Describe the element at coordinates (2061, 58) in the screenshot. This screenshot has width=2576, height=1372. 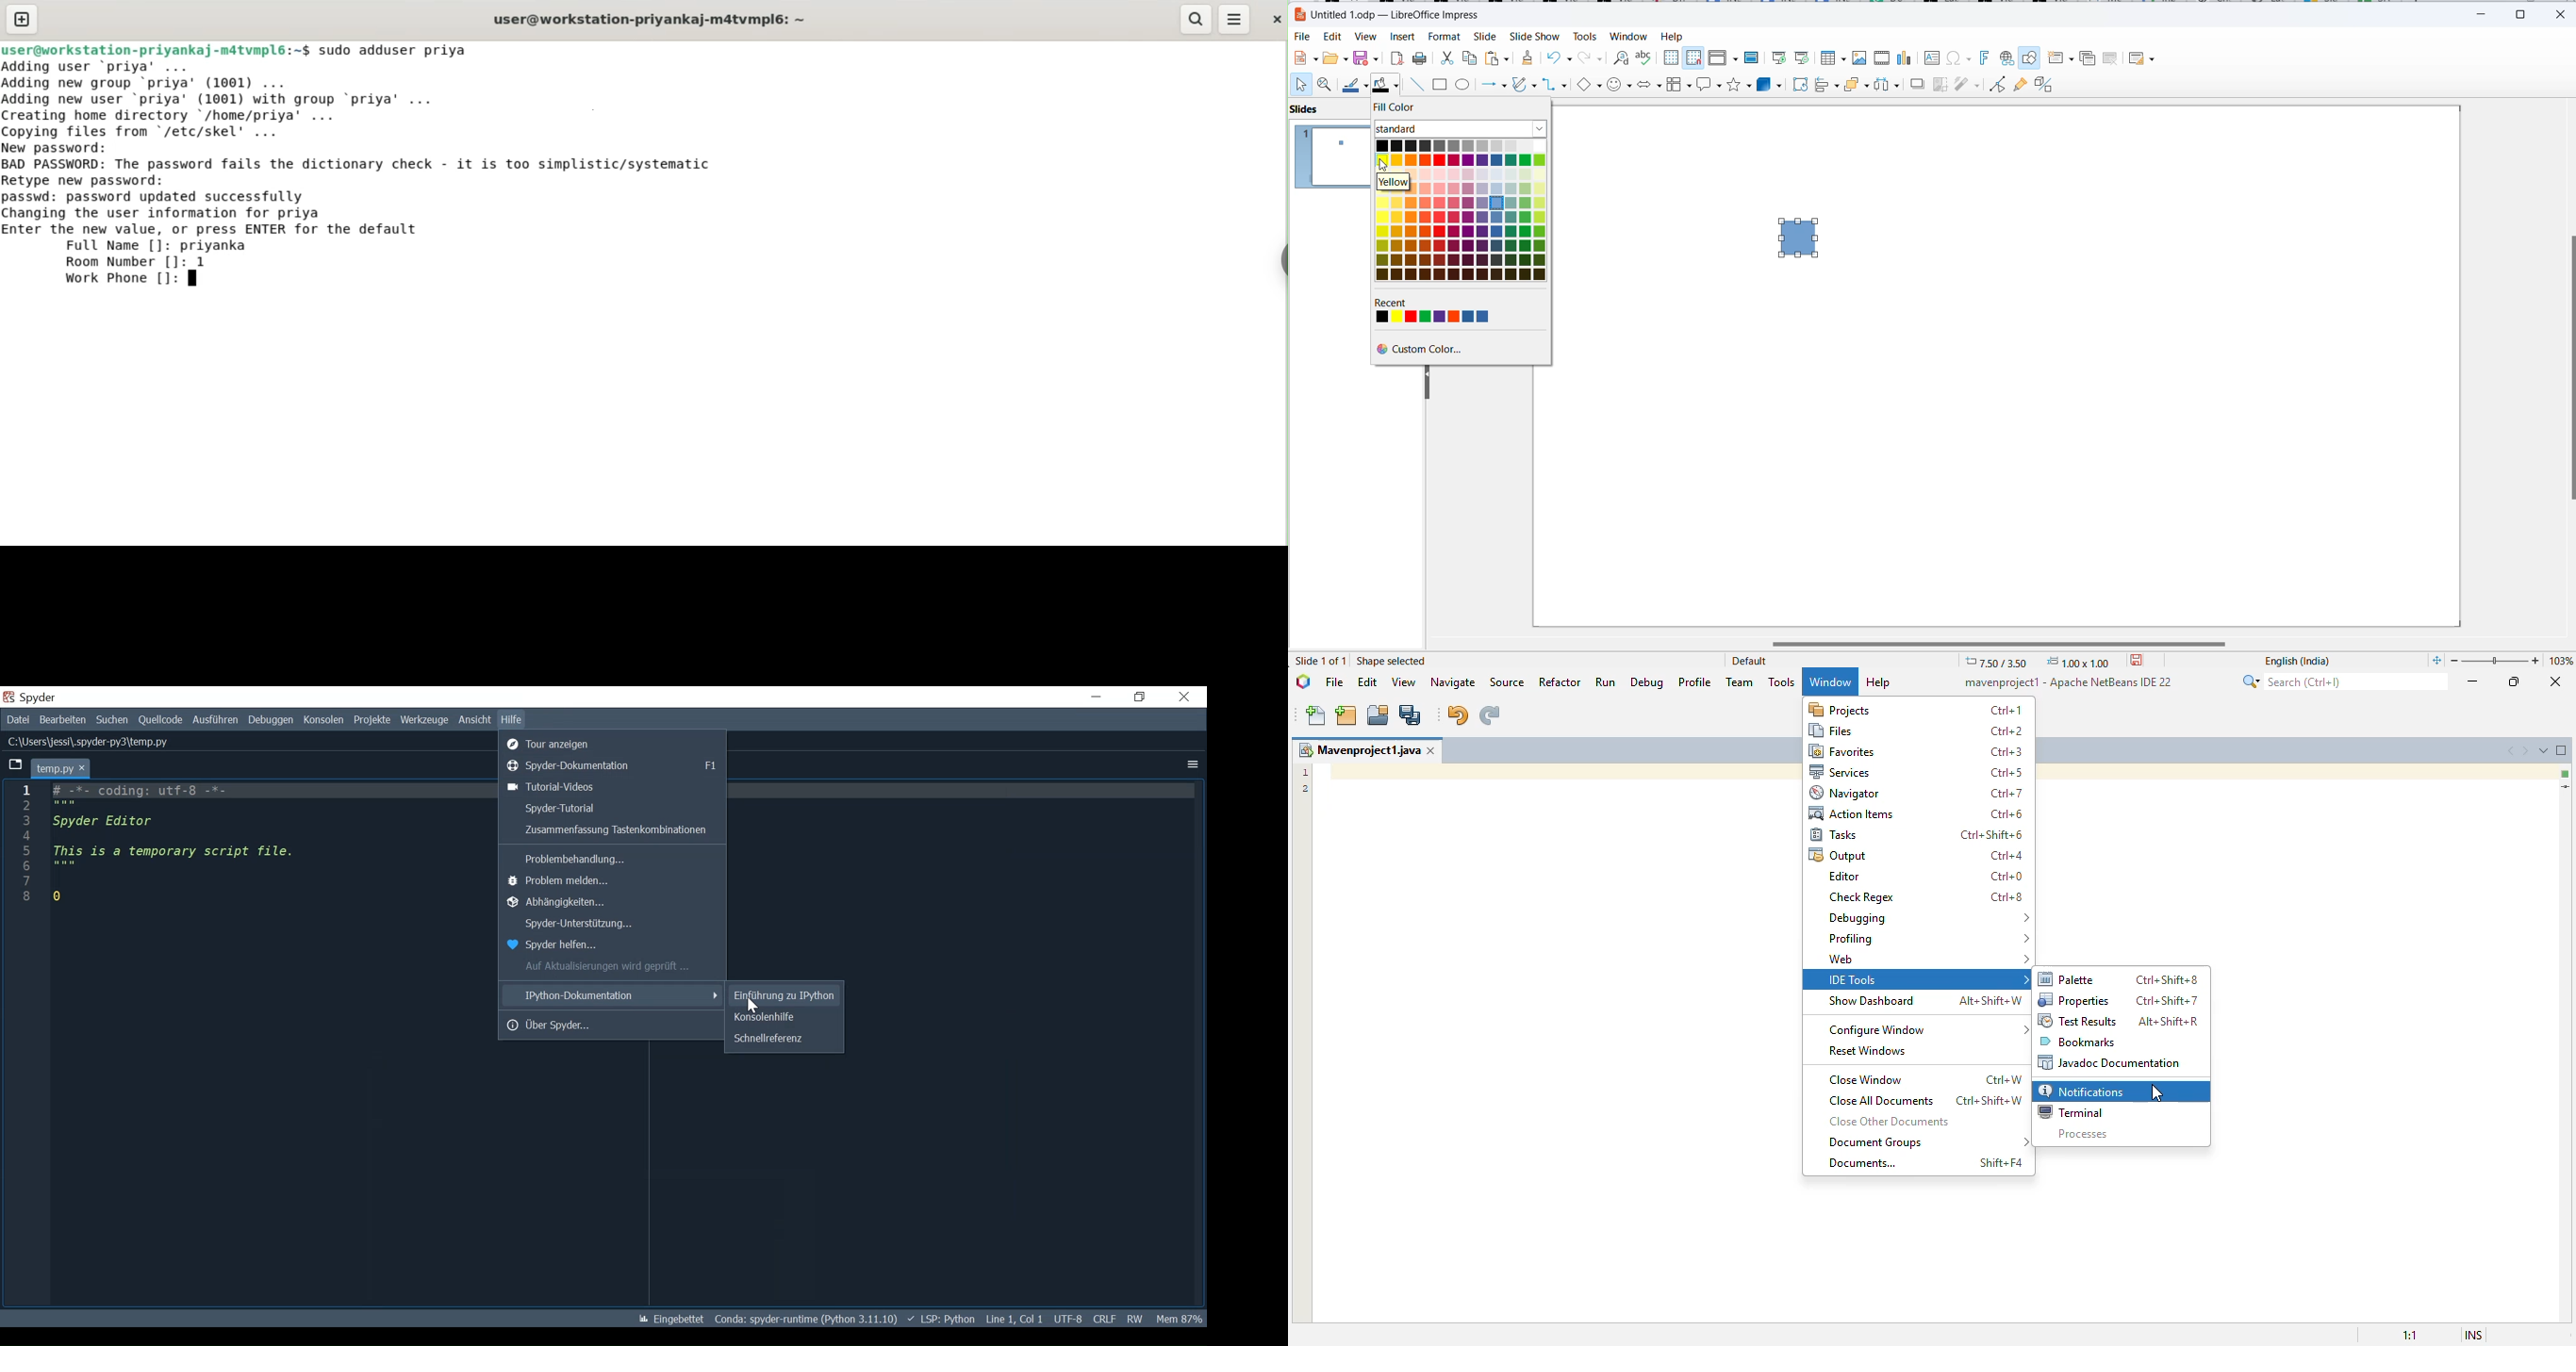
I see `new slide` at that location.